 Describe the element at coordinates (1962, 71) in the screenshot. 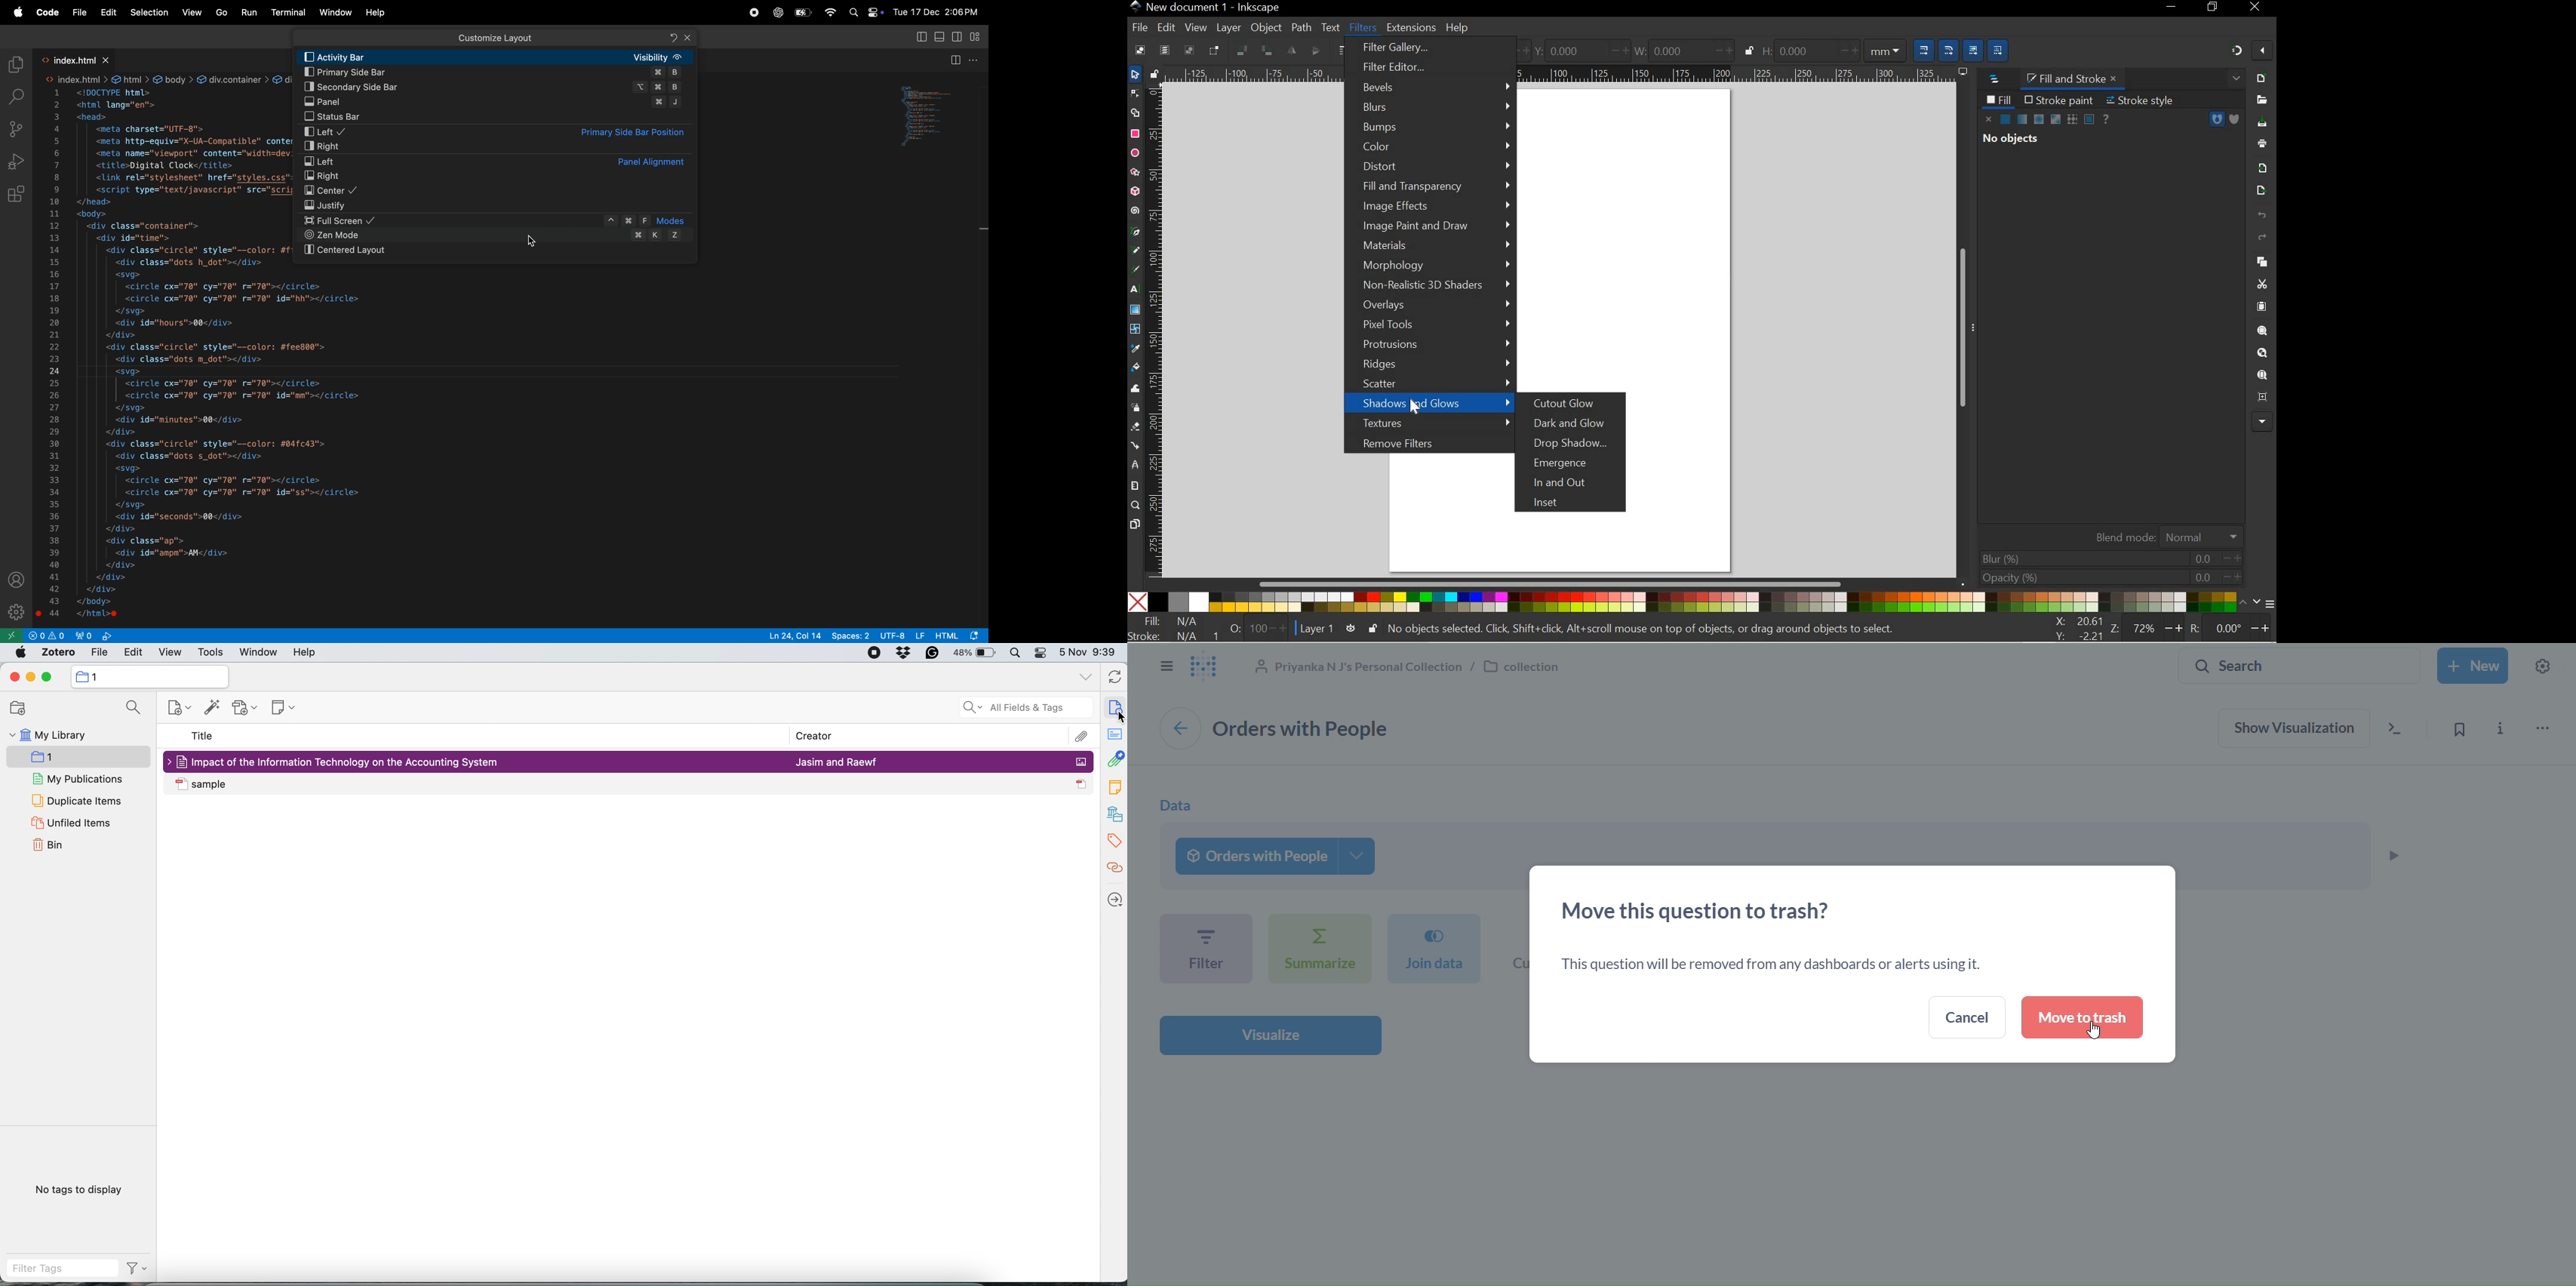

I see `DISPLAY OPTIONS` at that location.